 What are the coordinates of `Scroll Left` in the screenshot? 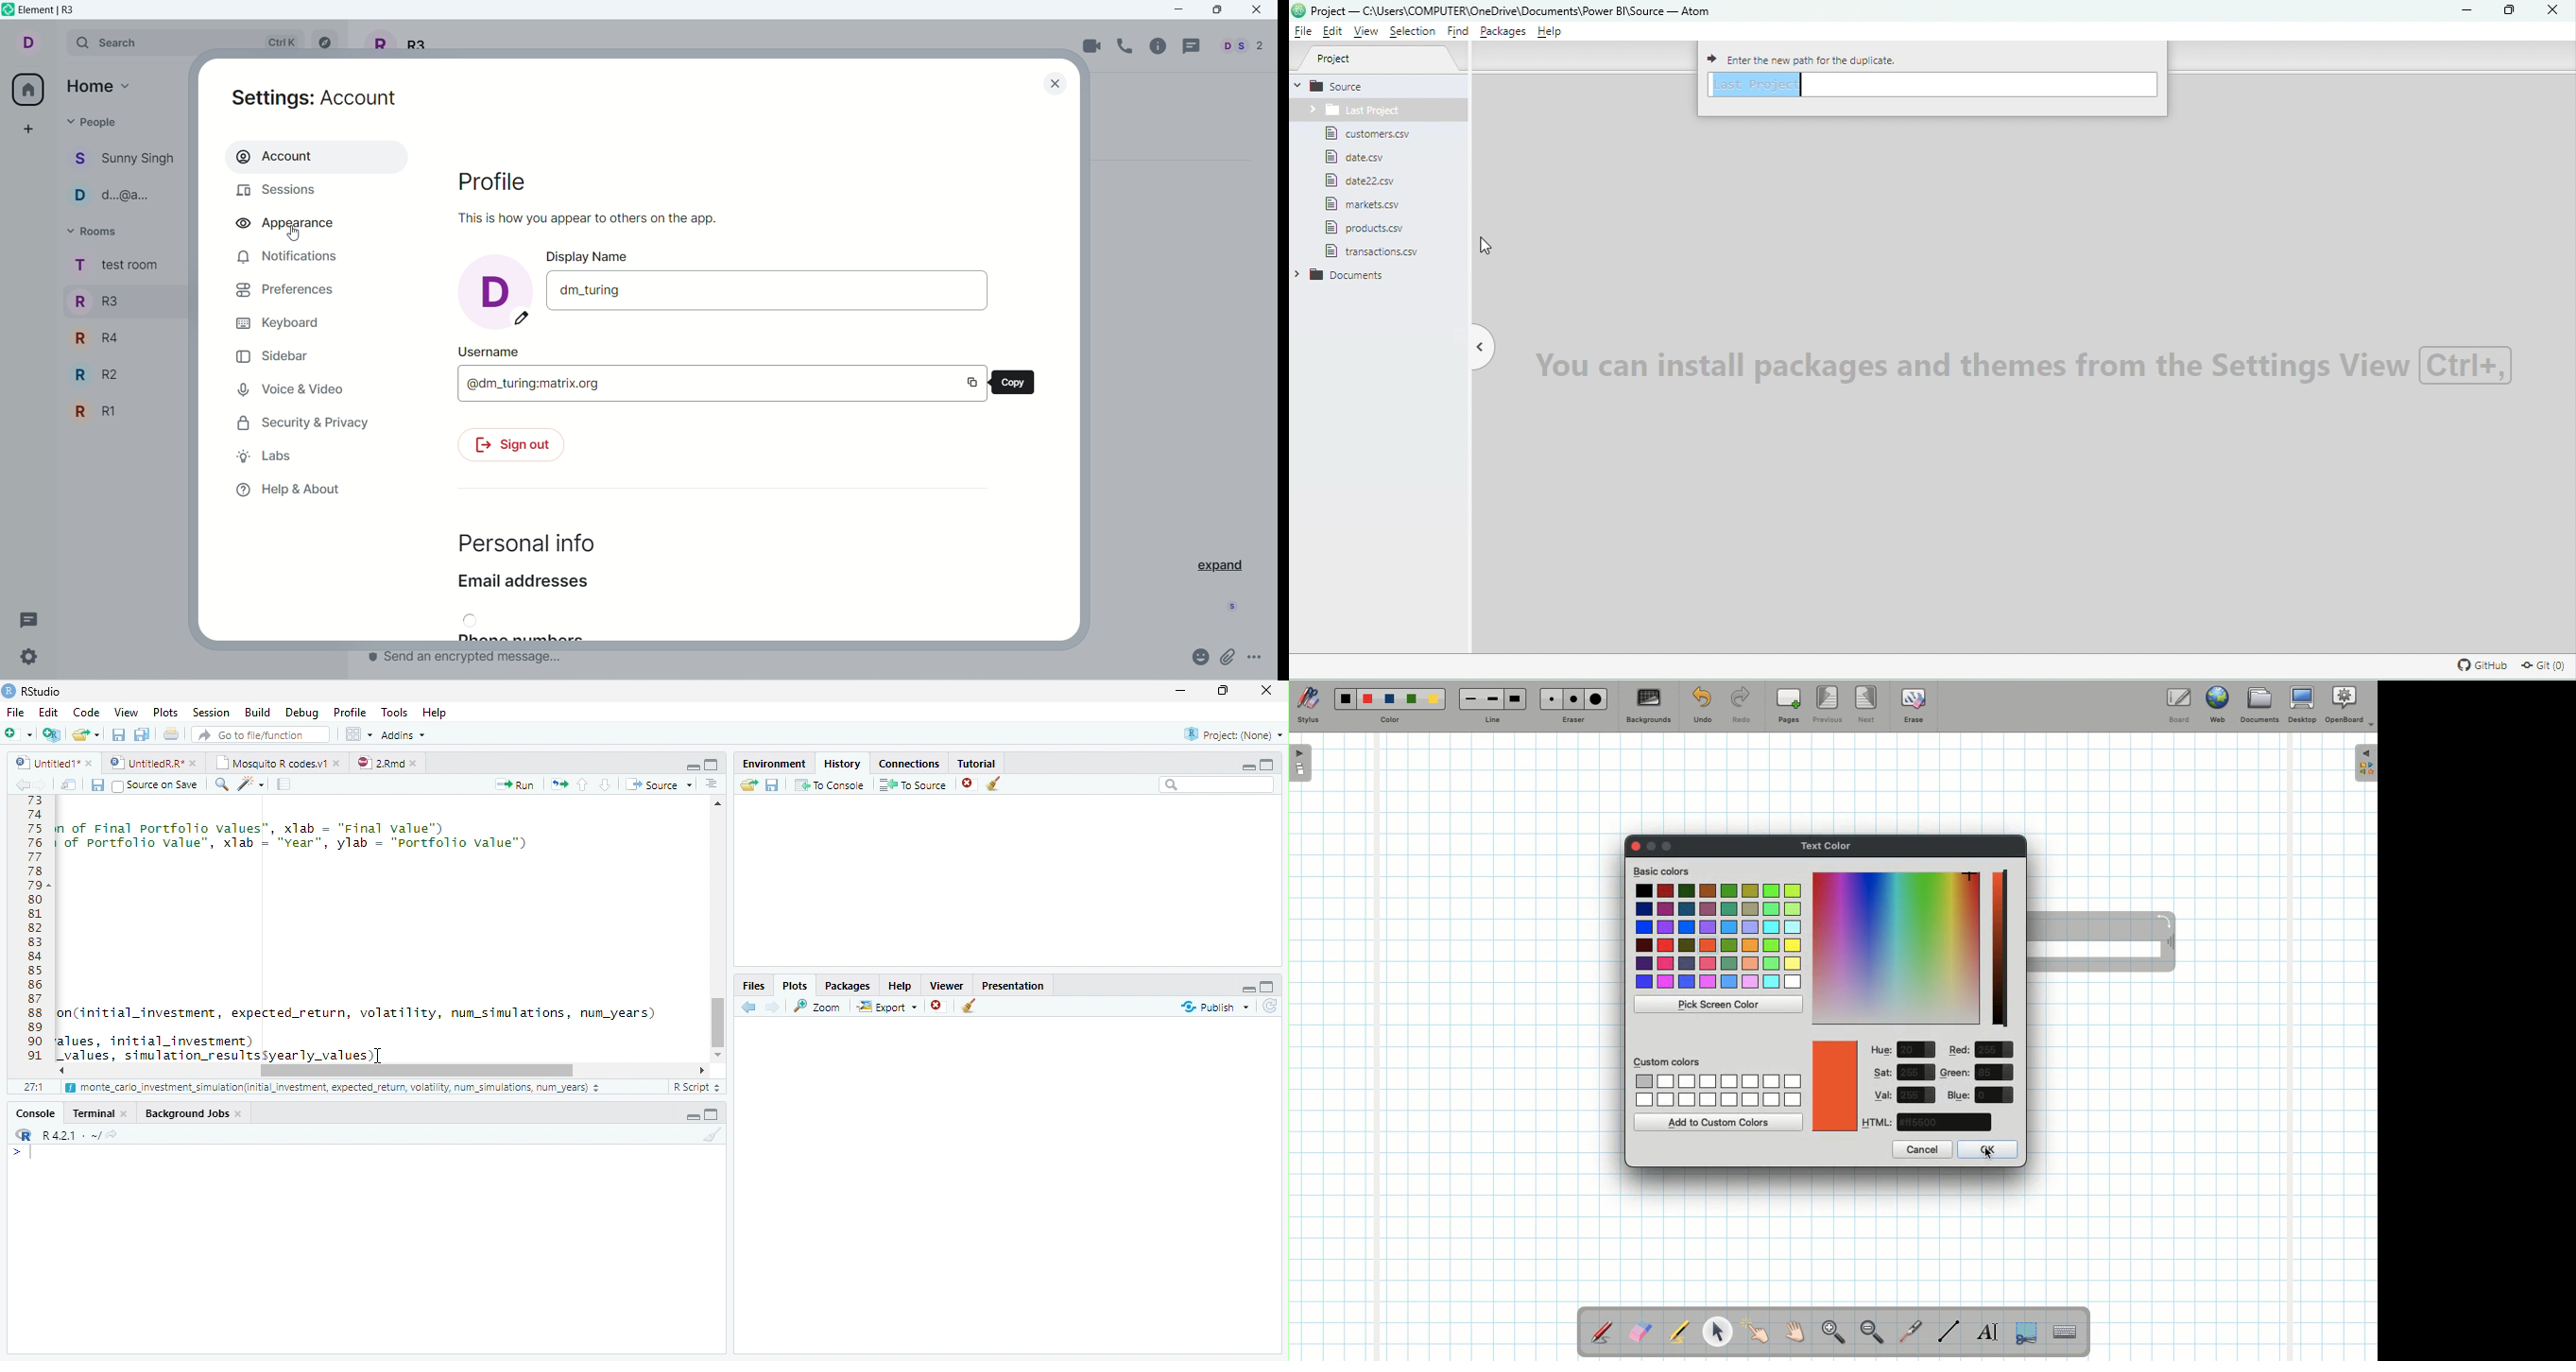 It's located at (60, 1070).